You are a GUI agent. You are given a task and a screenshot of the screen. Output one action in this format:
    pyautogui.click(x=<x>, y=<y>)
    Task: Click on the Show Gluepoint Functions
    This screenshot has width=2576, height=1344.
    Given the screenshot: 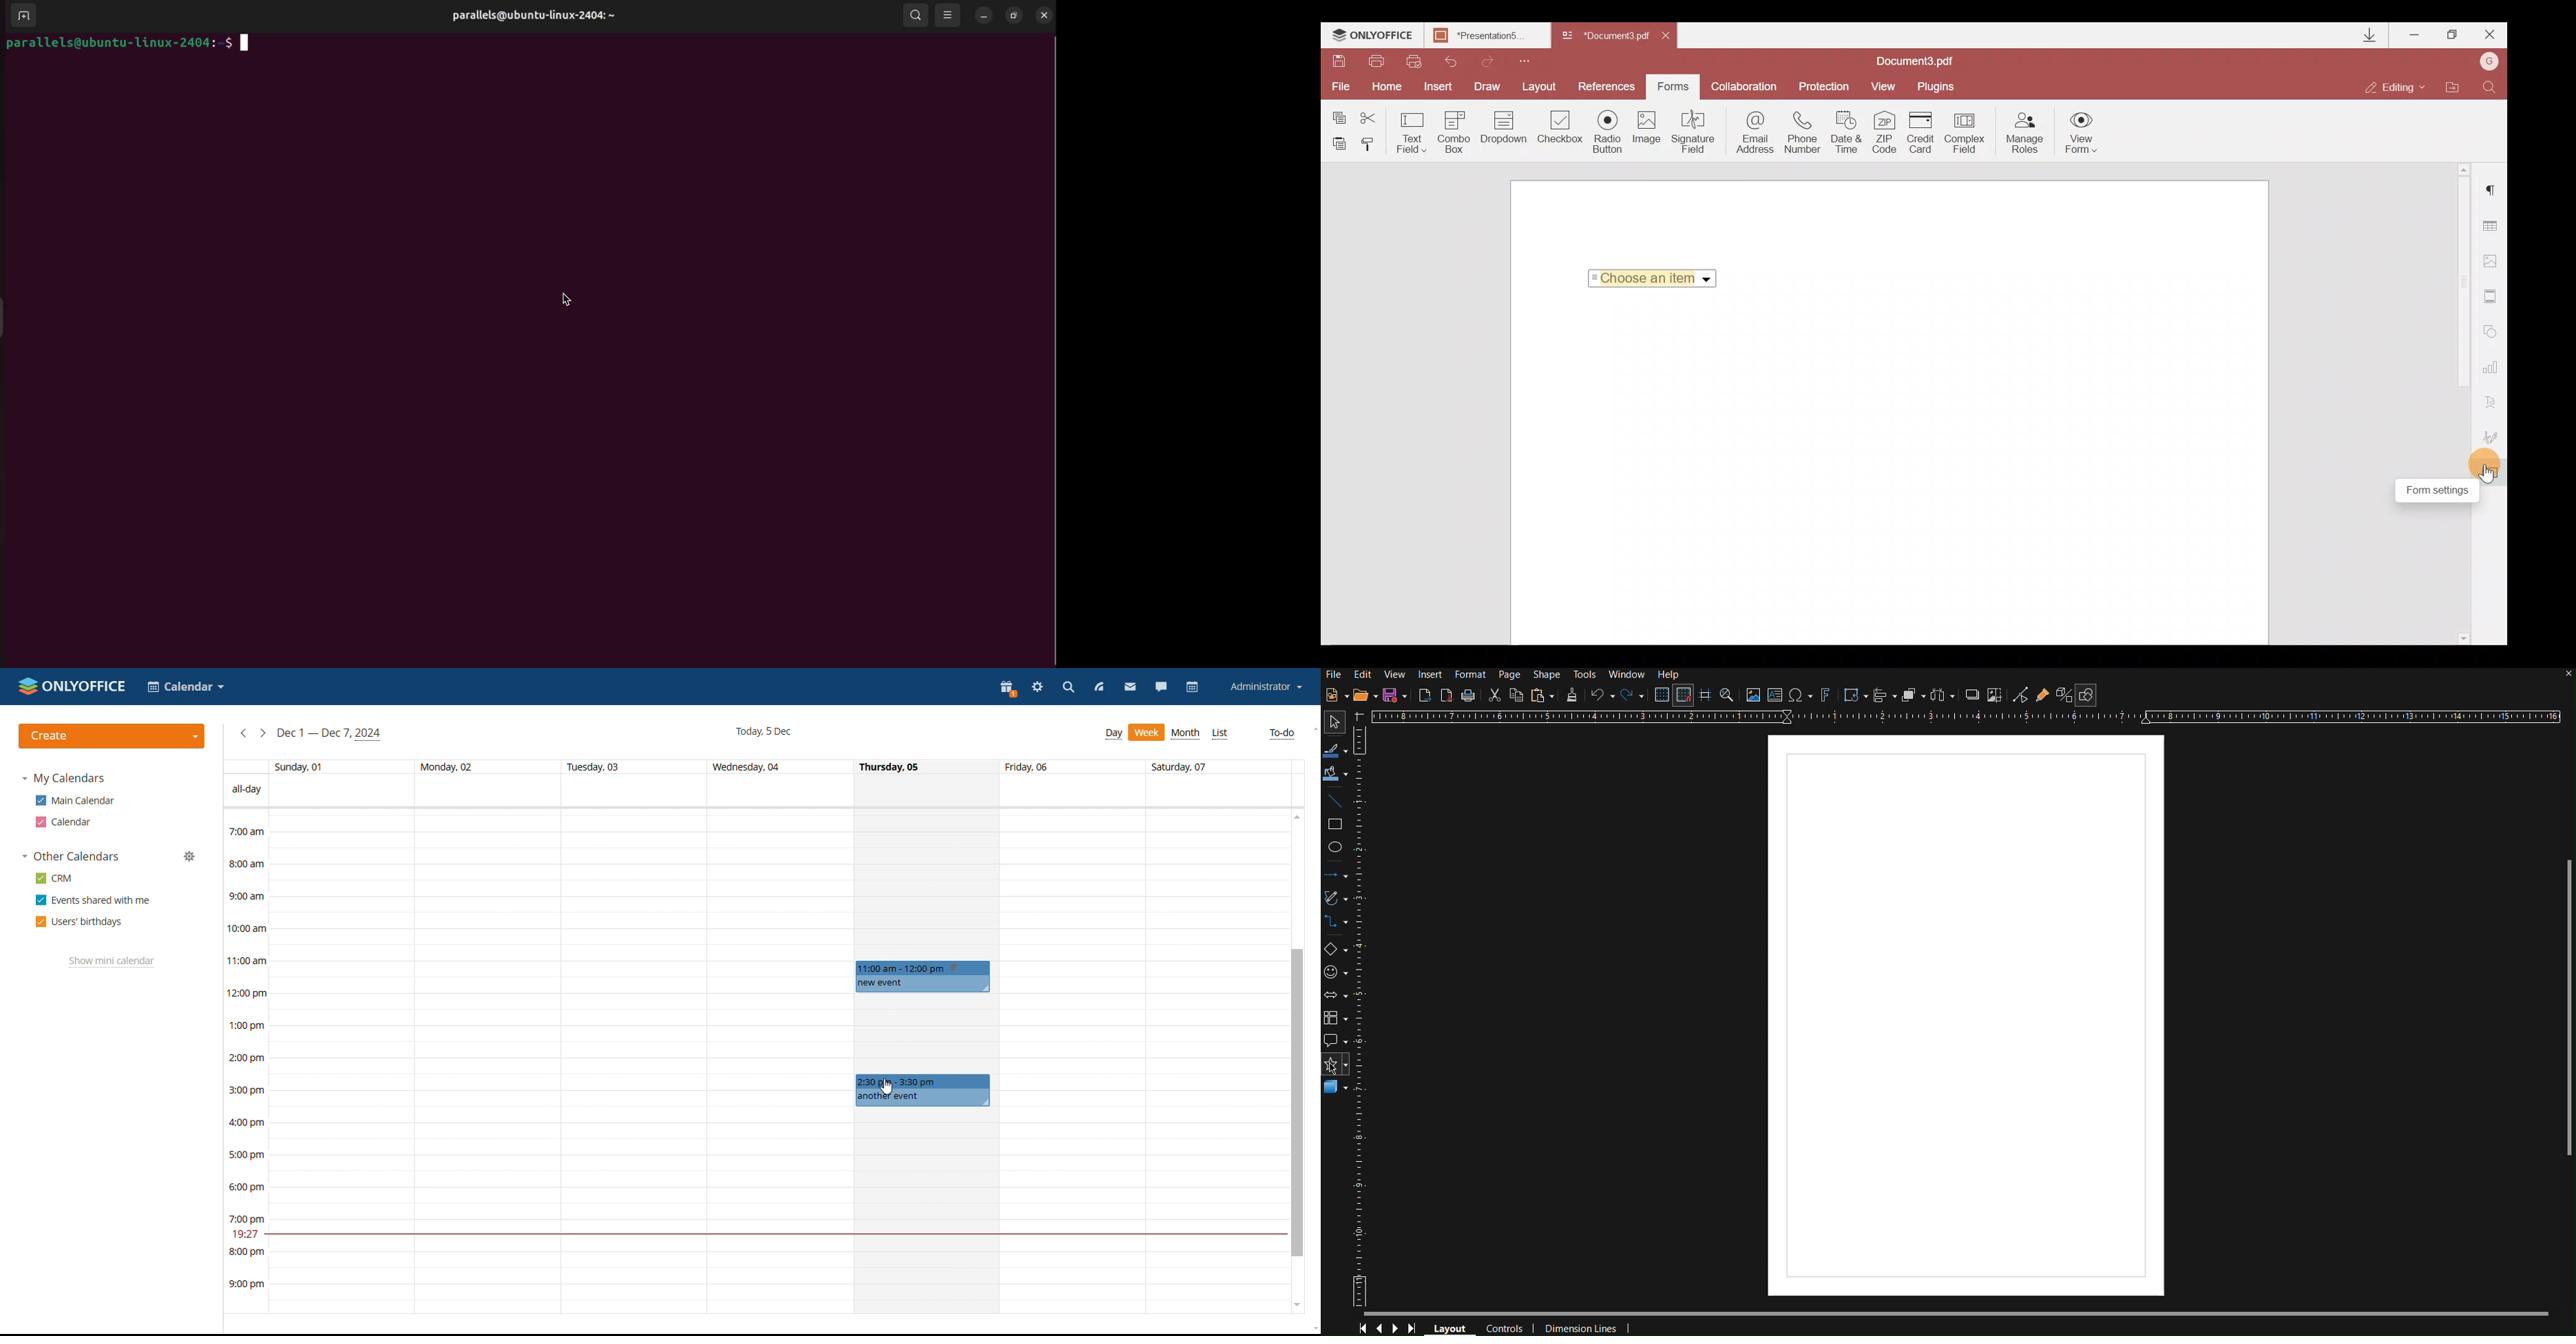 What is the action you would take?
    pyautogui.click(x=2046, y=696)
    